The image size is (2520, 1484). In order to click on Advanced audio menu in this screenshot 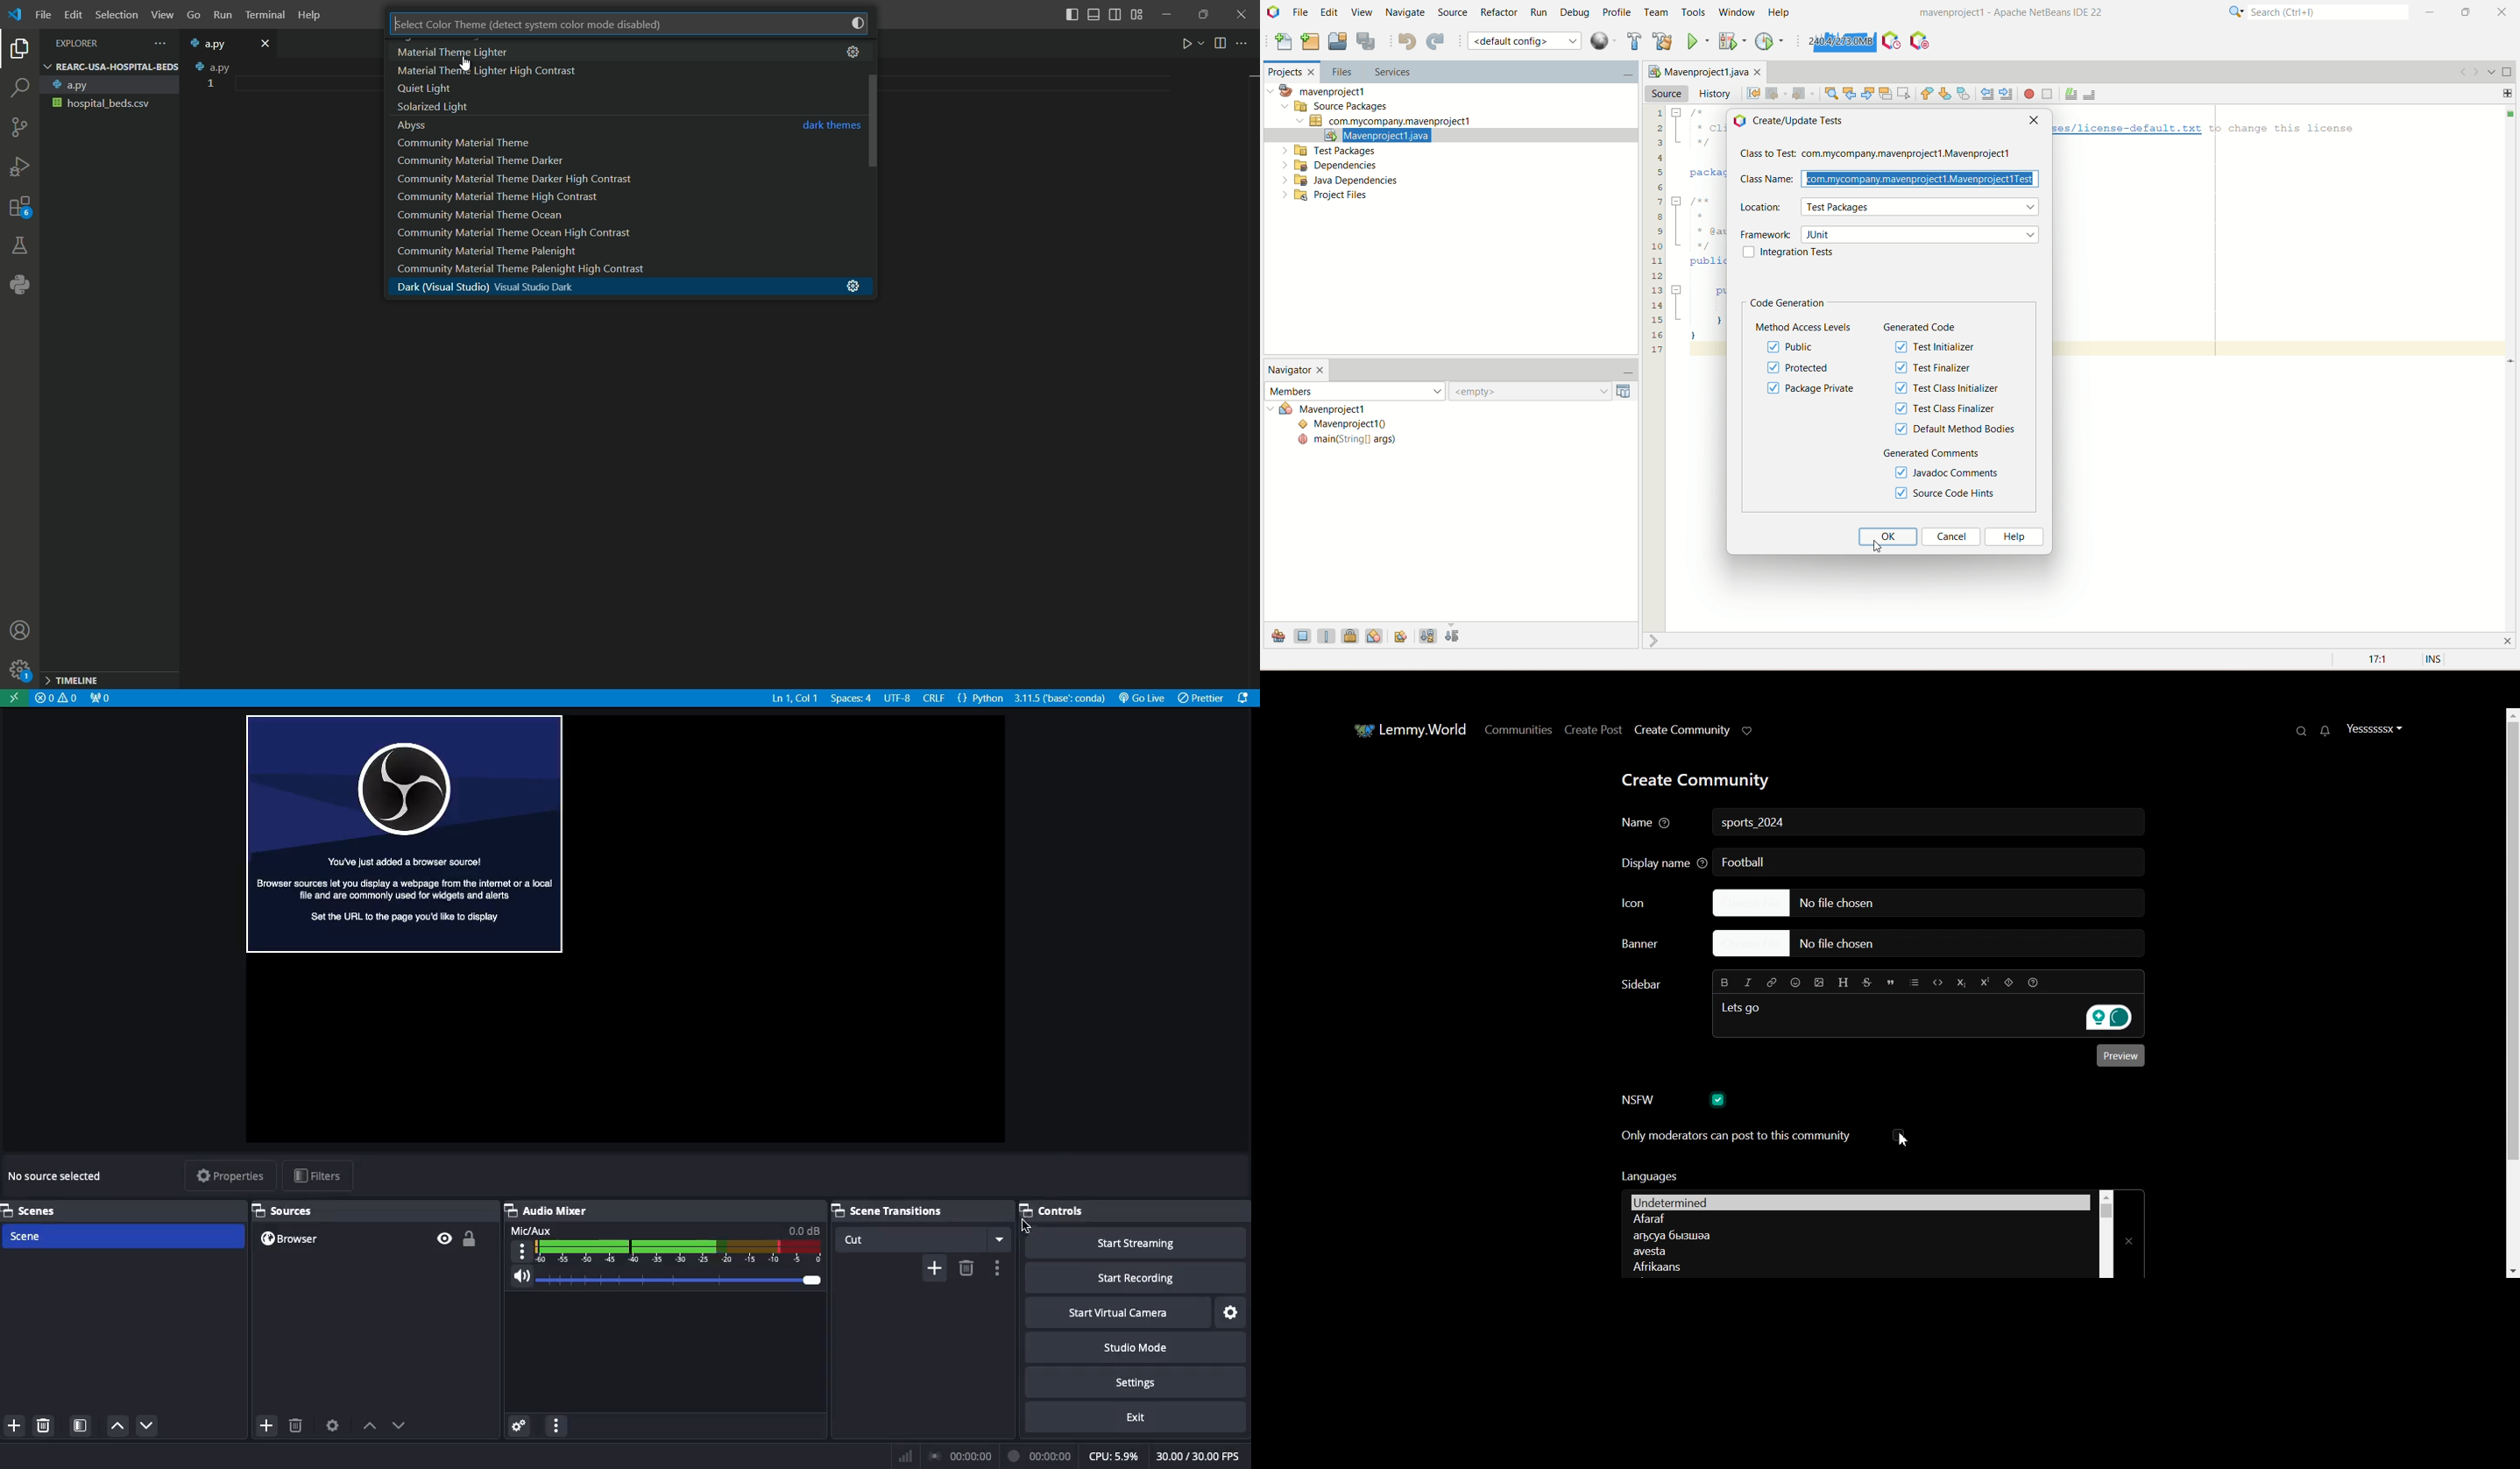, I will do `click(521, 1425)`.